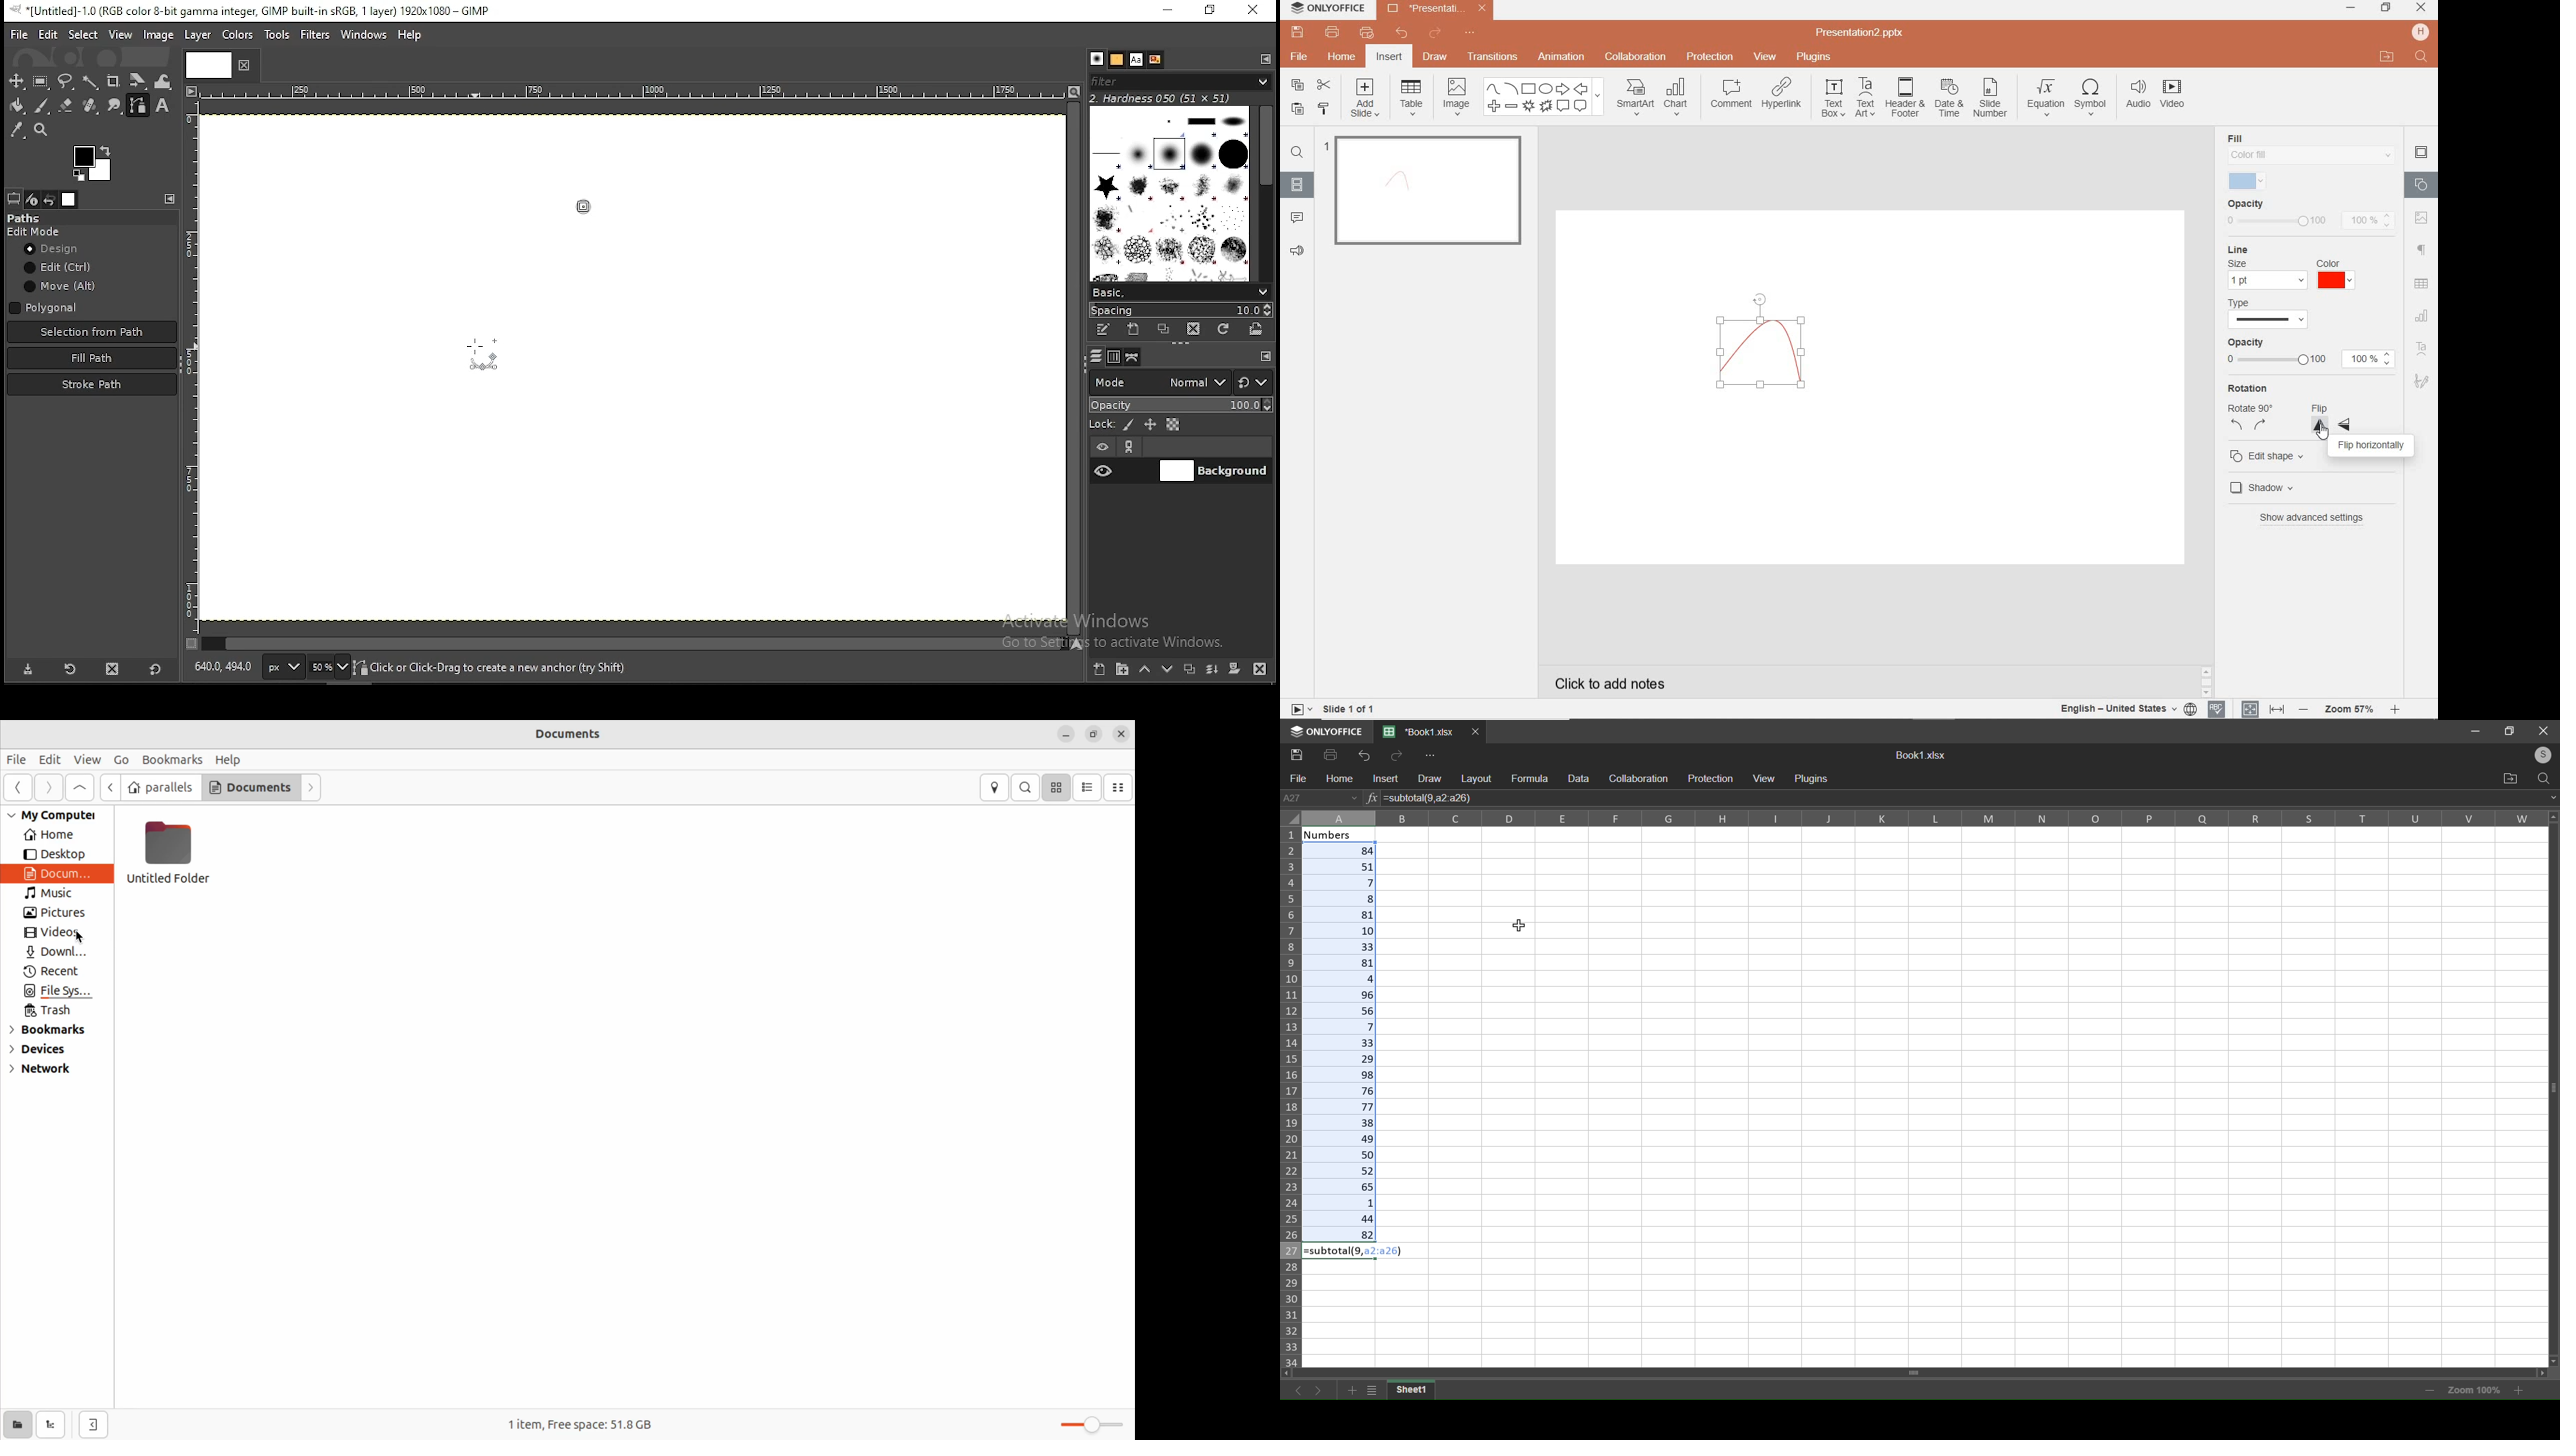  I want to click on toggle zoom, so click(1091, 1422).